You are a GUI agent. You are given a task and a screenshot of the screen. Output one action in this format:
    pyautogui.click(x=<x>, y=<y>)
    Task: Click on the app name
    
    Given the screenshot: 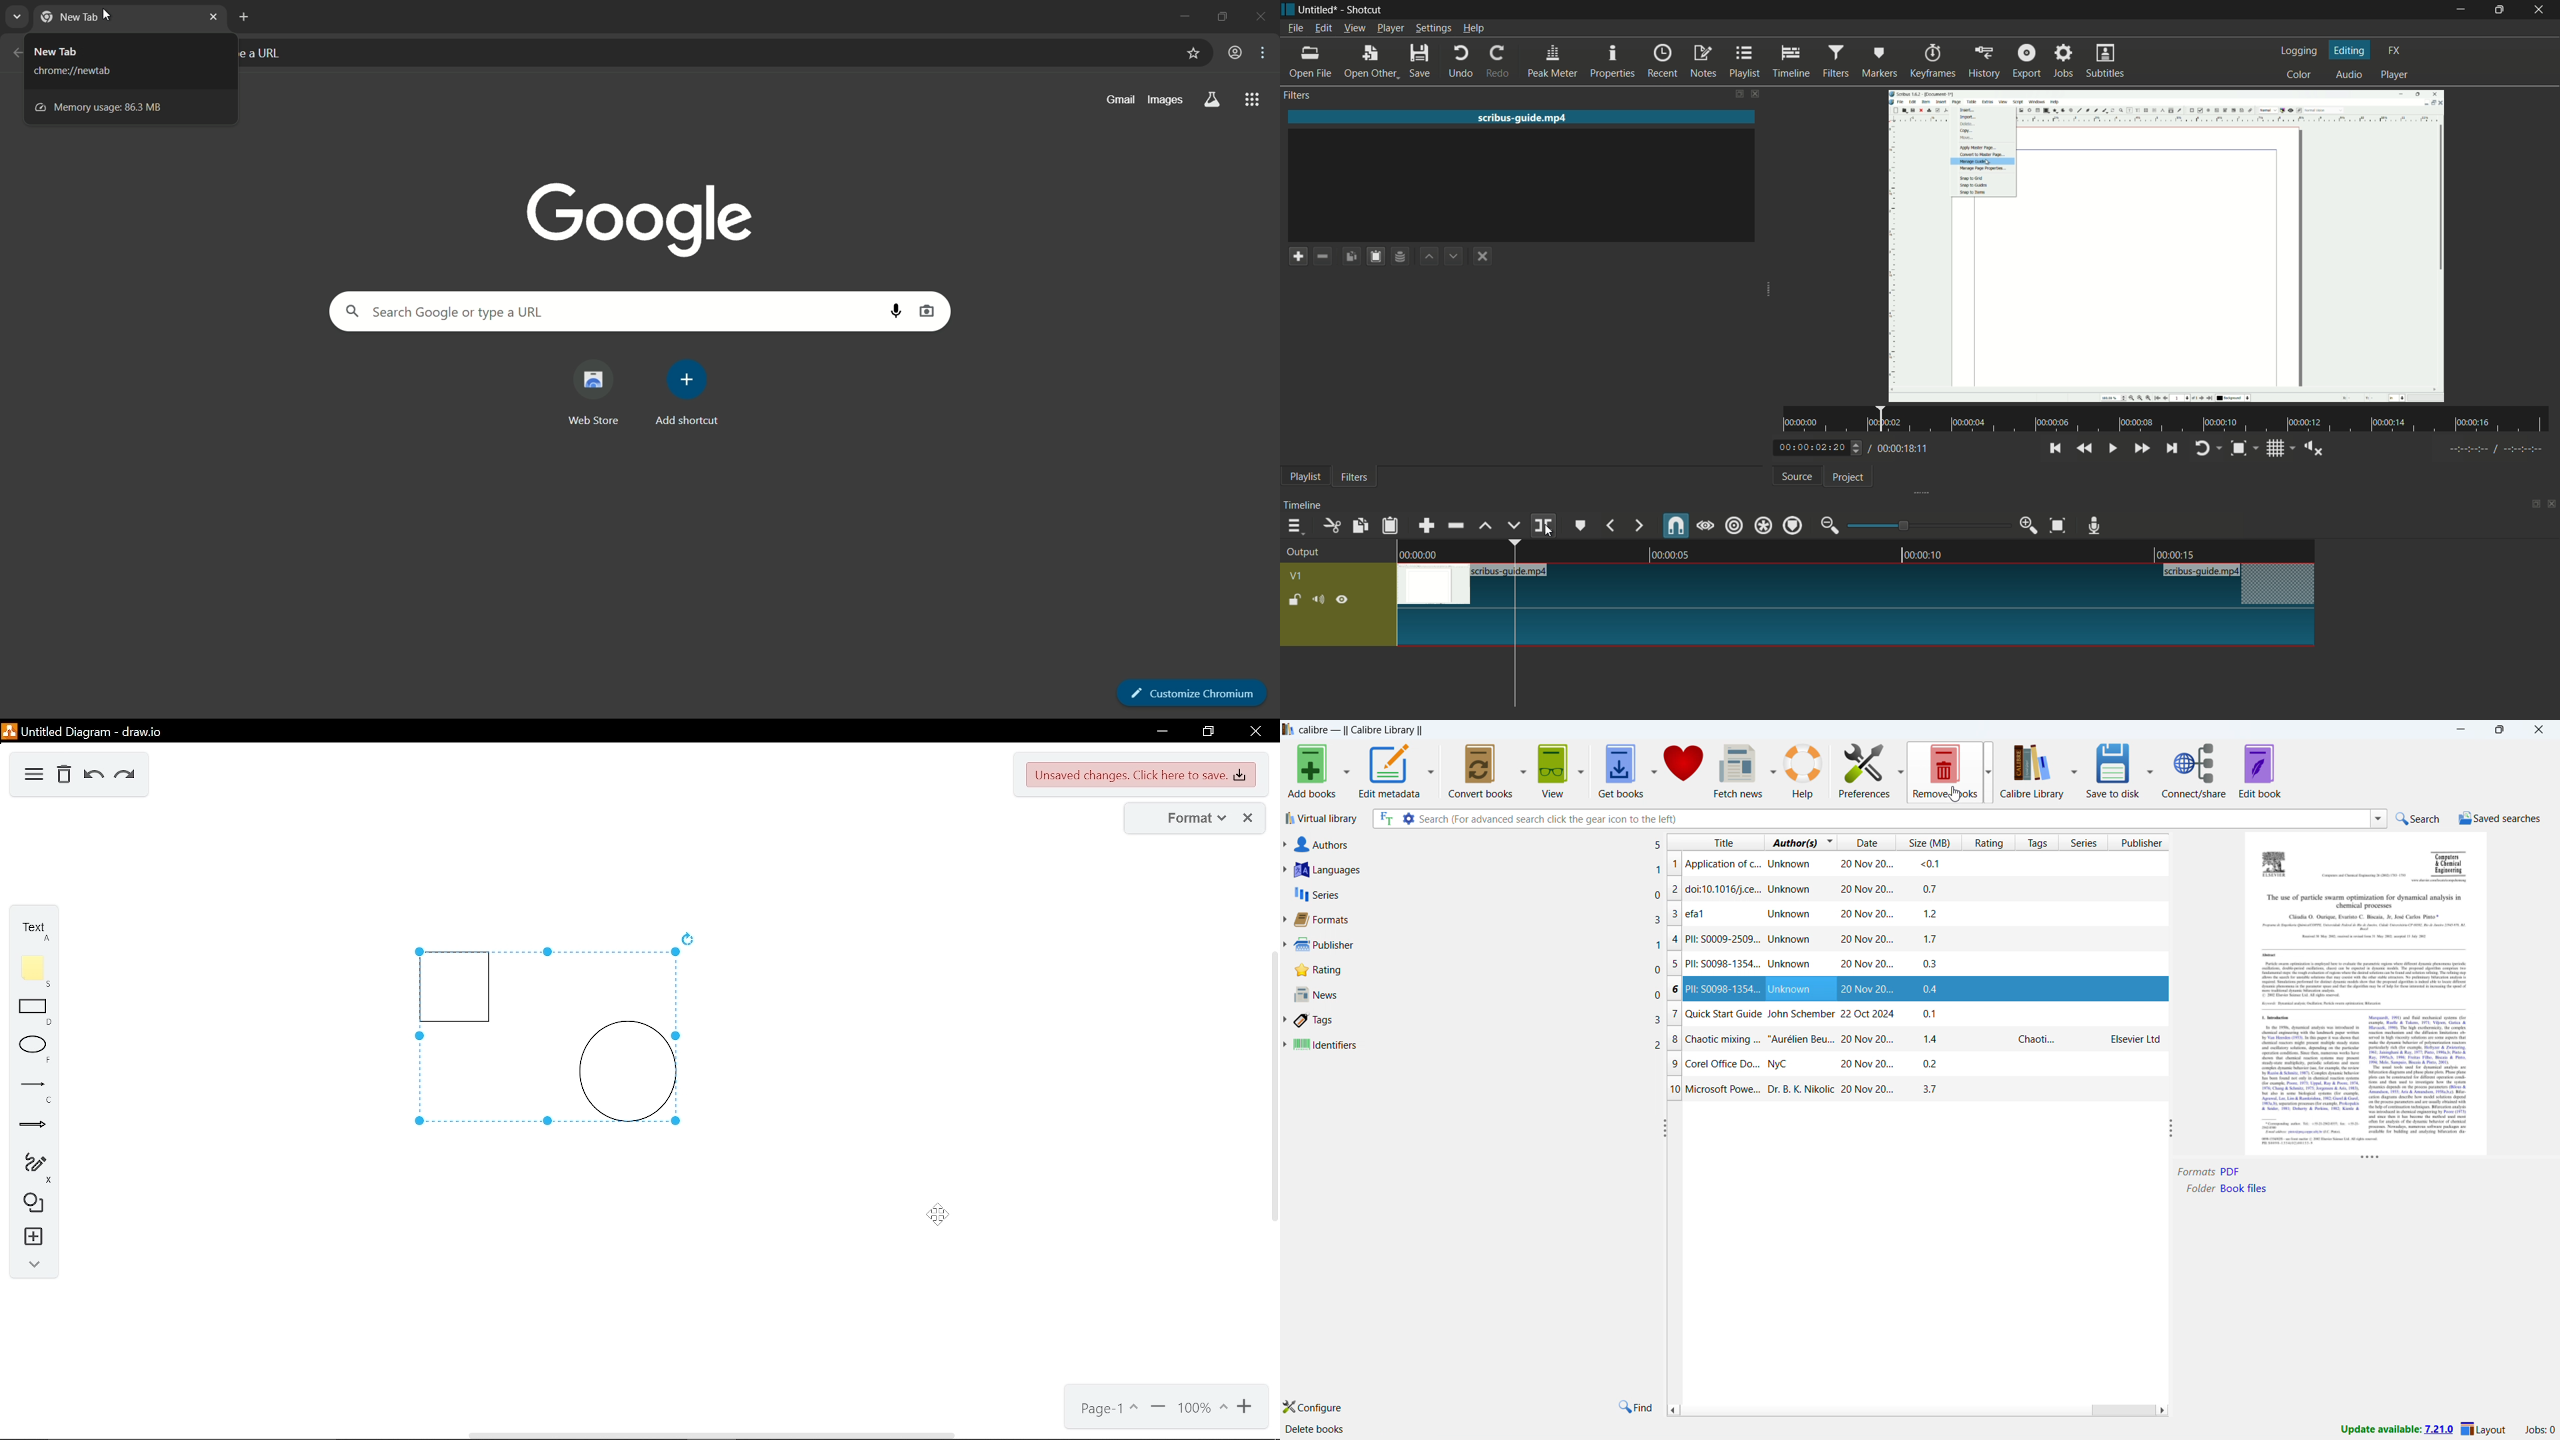 What is the action you would take?
    pyautogui.click(x=1365, y=10)
    